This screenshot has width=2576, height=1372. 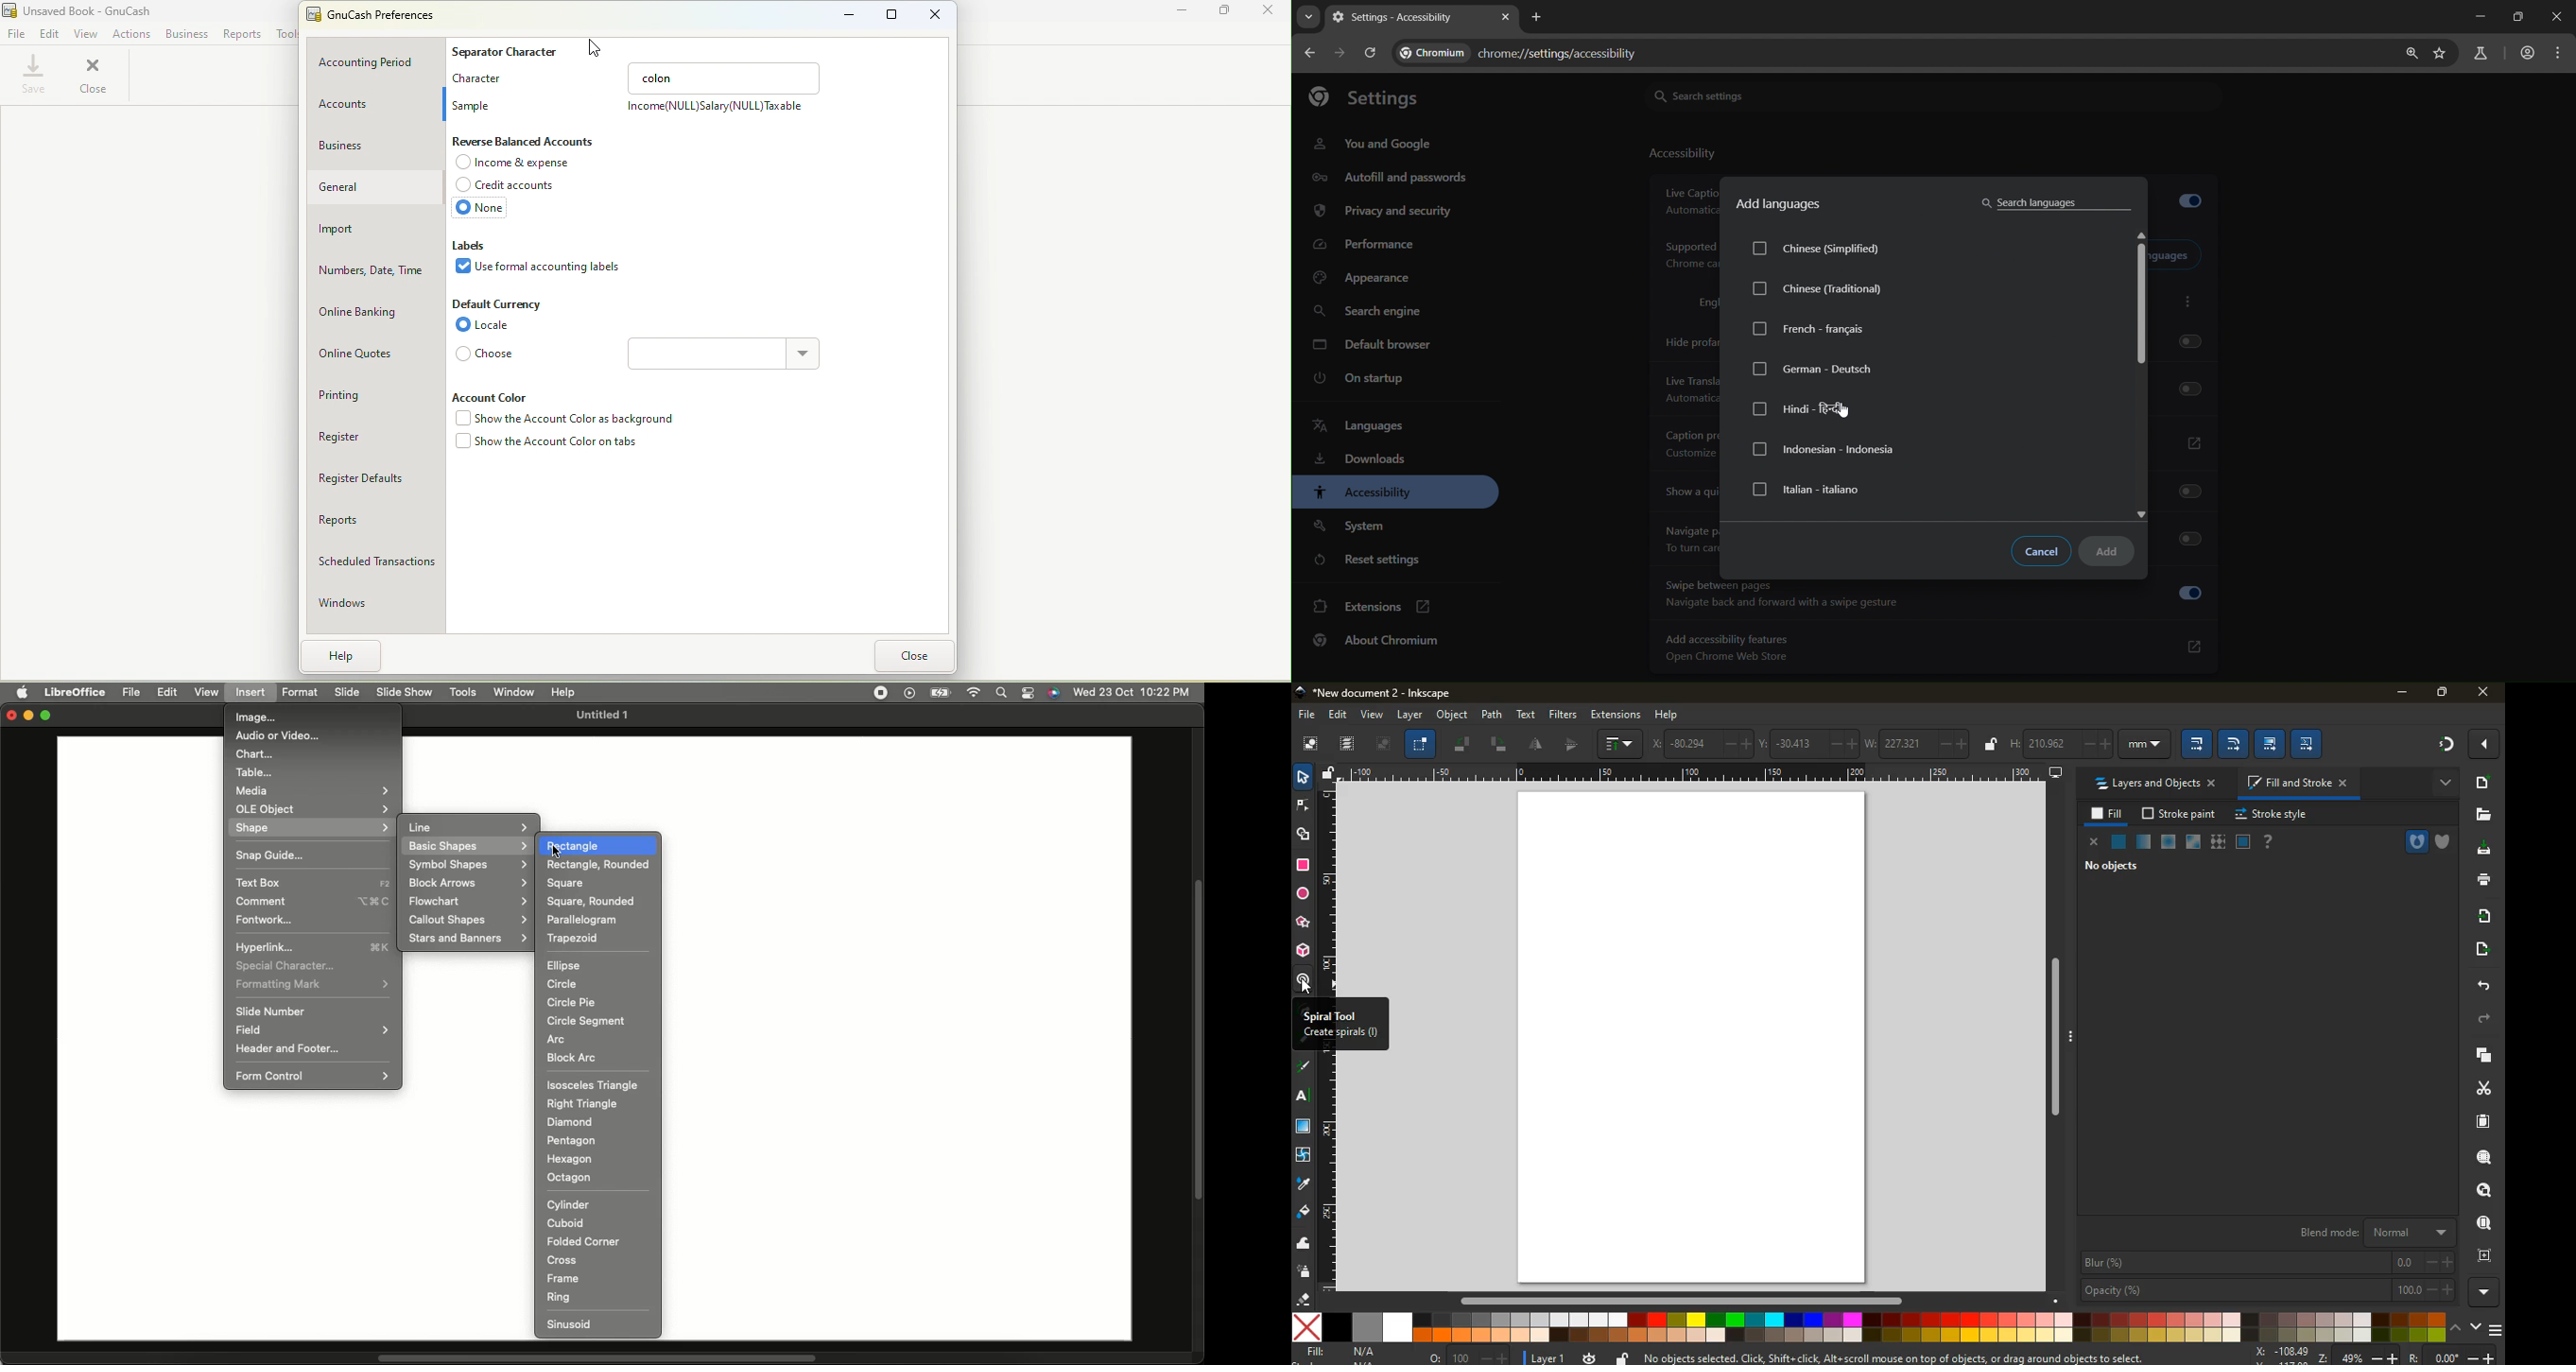 I want to click on layer, so click(x=1411, y=714).